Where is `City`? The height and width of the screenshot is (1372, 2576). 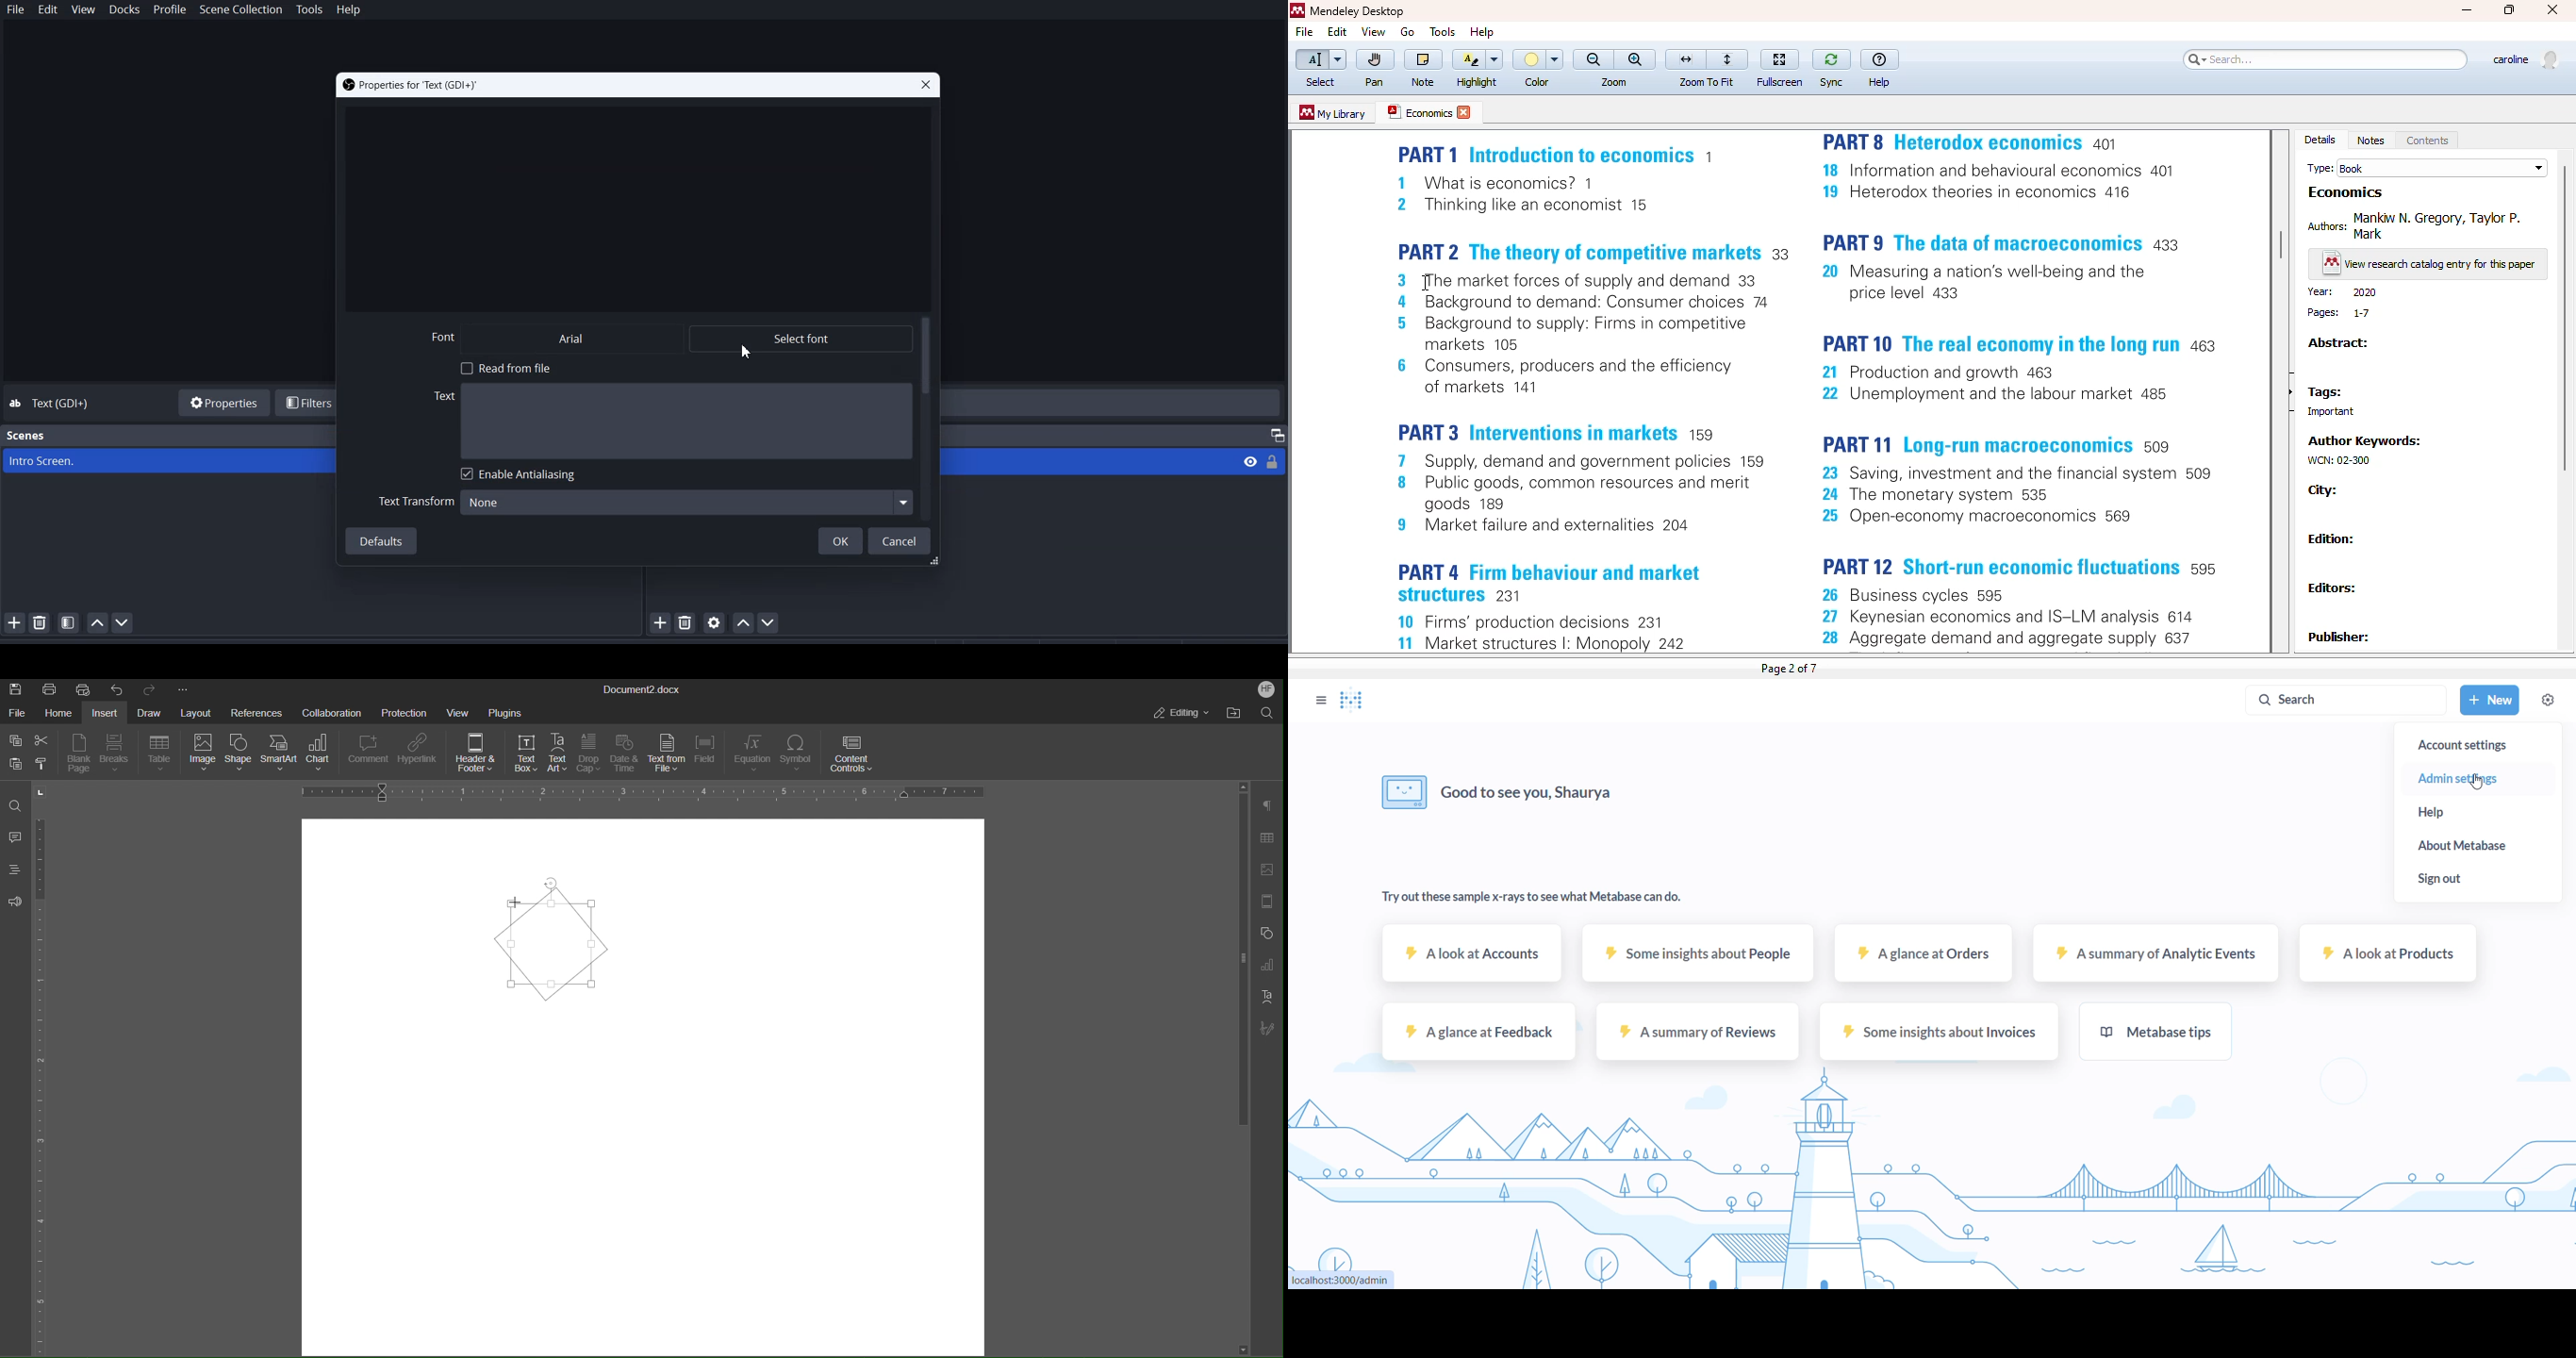 City is located at coordinates (2324, 489).